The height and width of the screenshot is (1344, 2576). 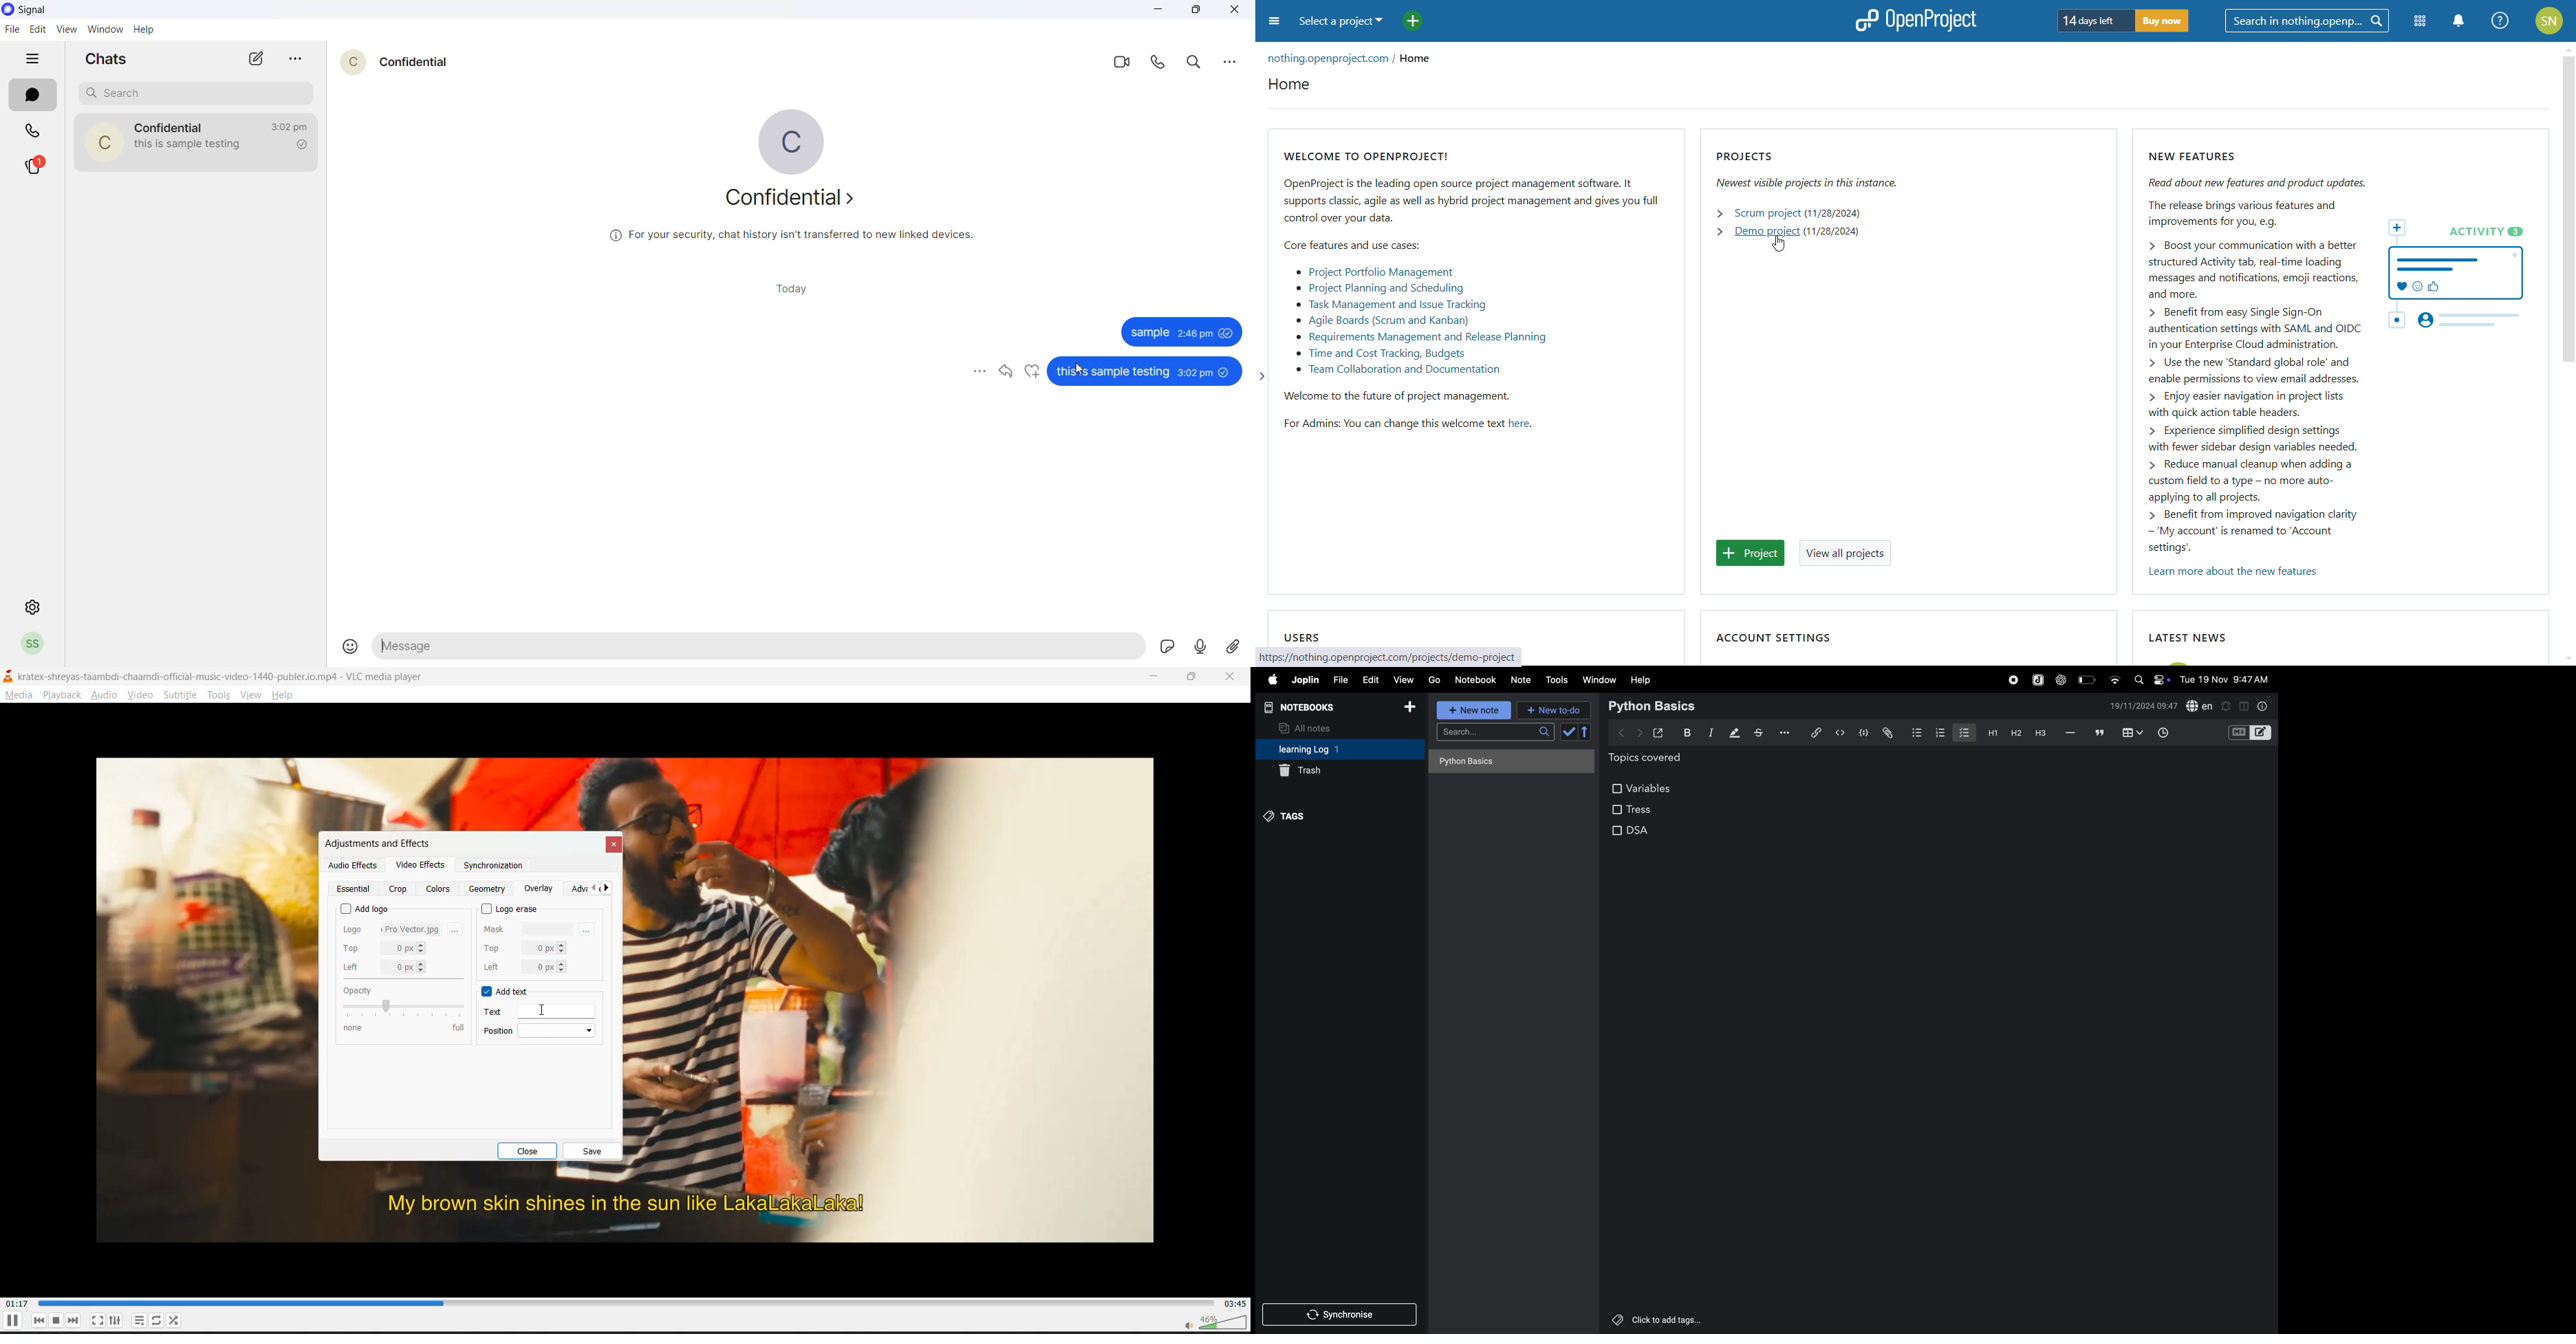 I want to click on backward, so click(x=1622, y=731).